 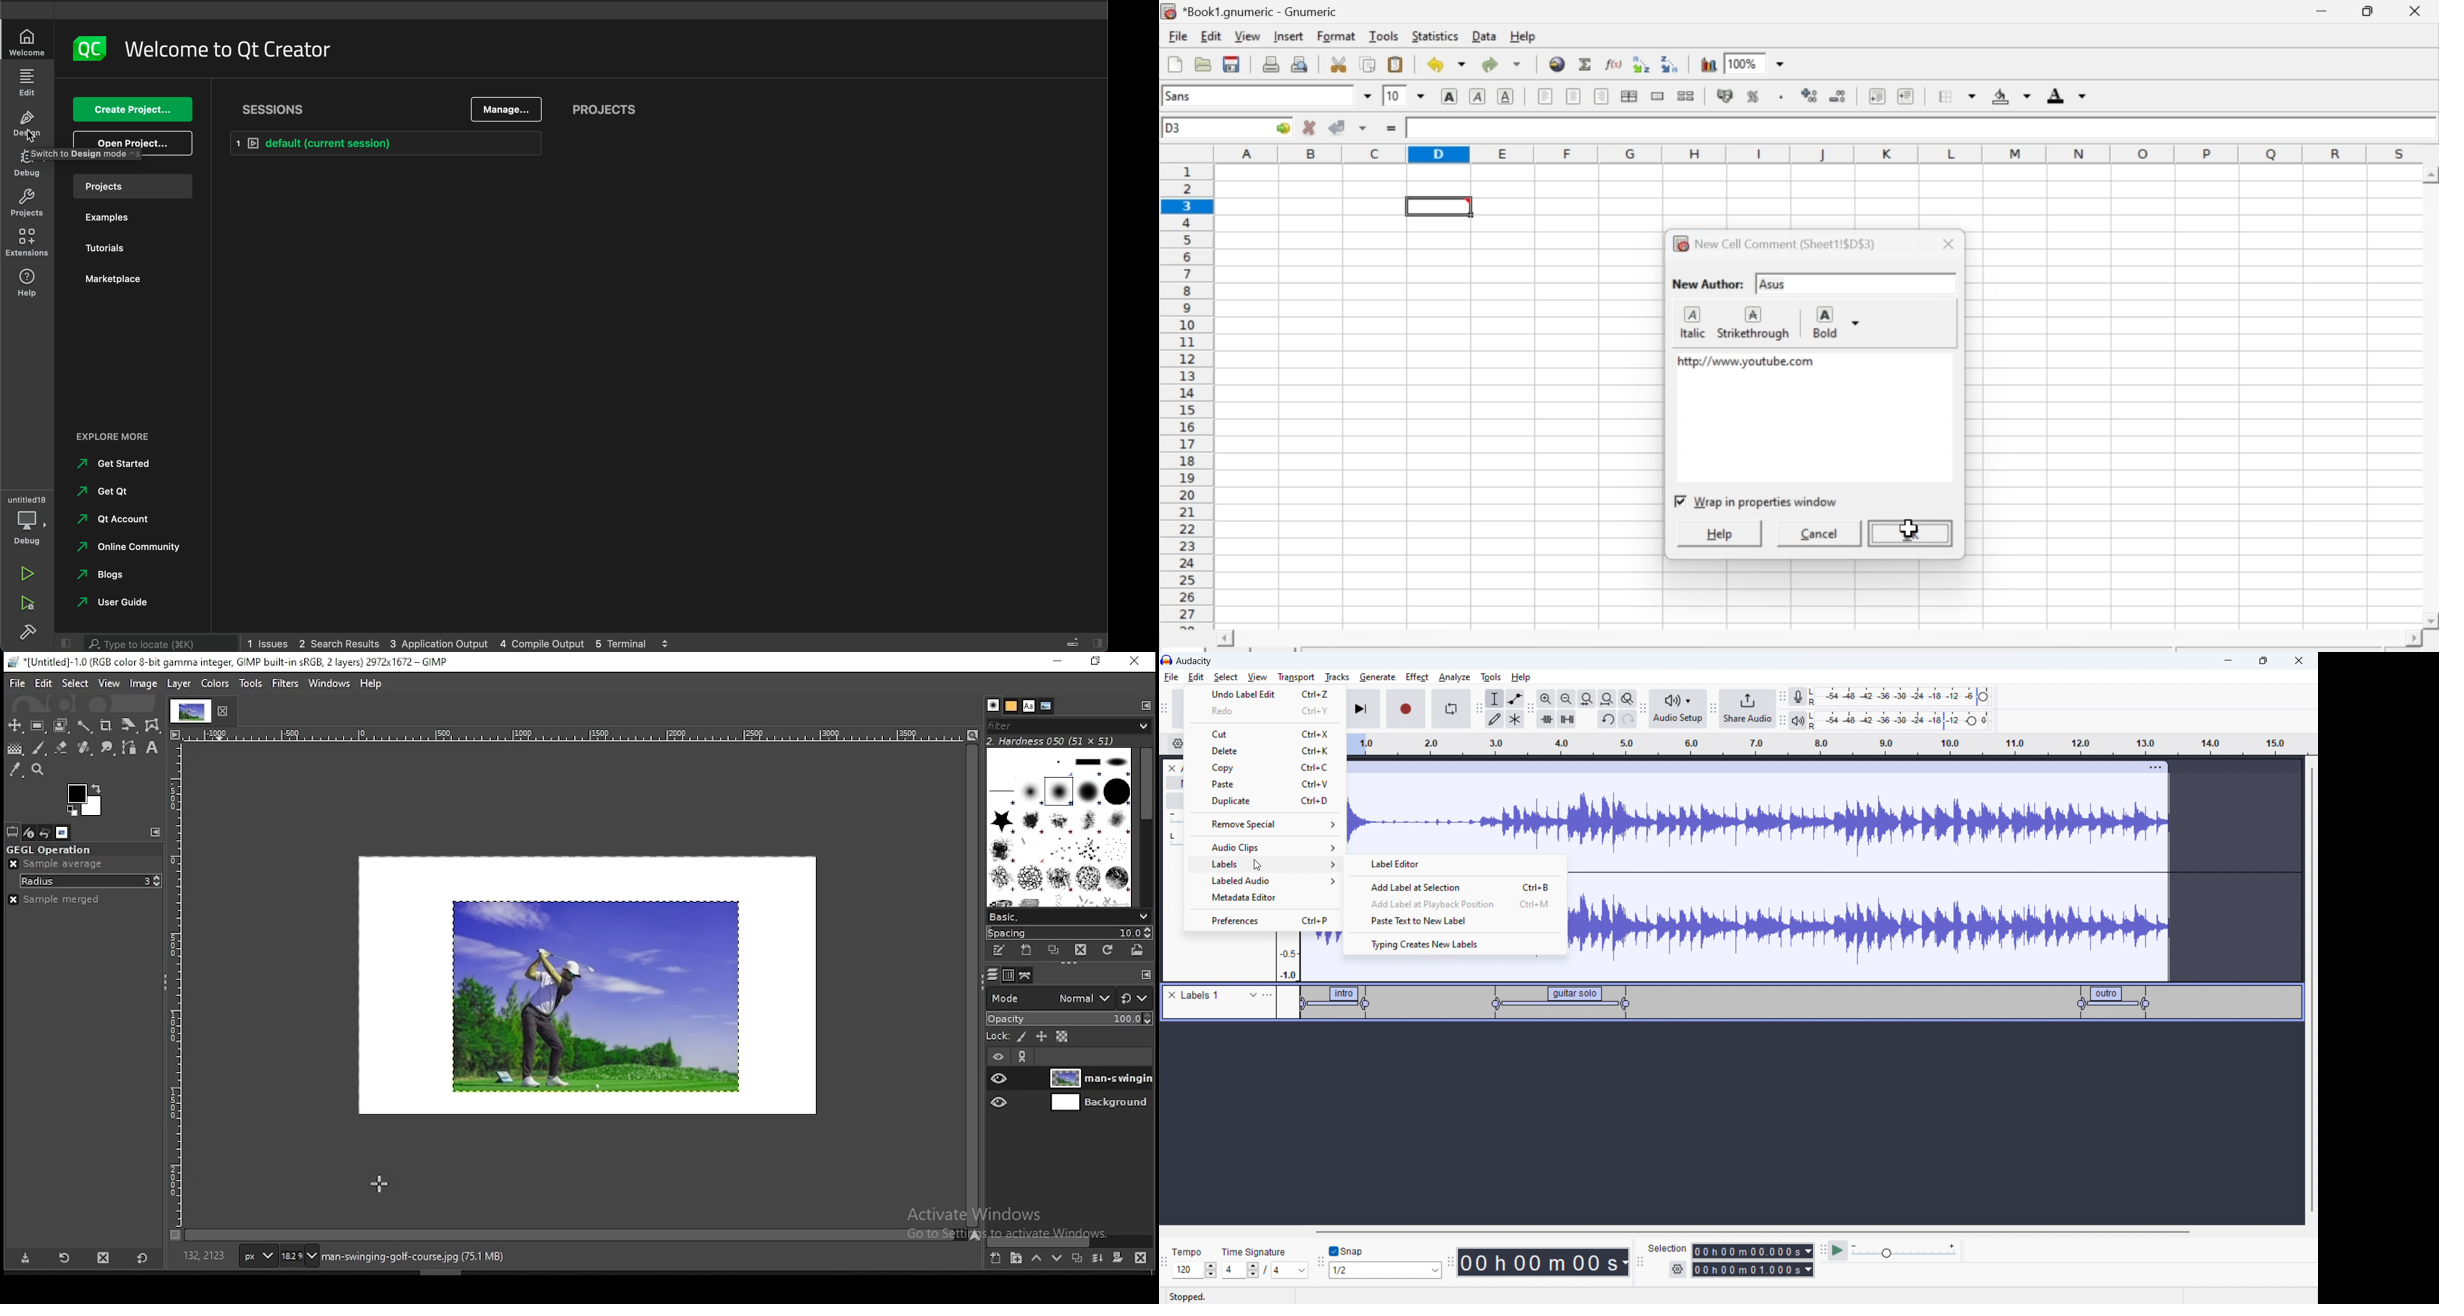 What do you see at coordinates (1530, 709) in the screenshot?
I see `edit toolbar` at bounding box center [1530, 709].